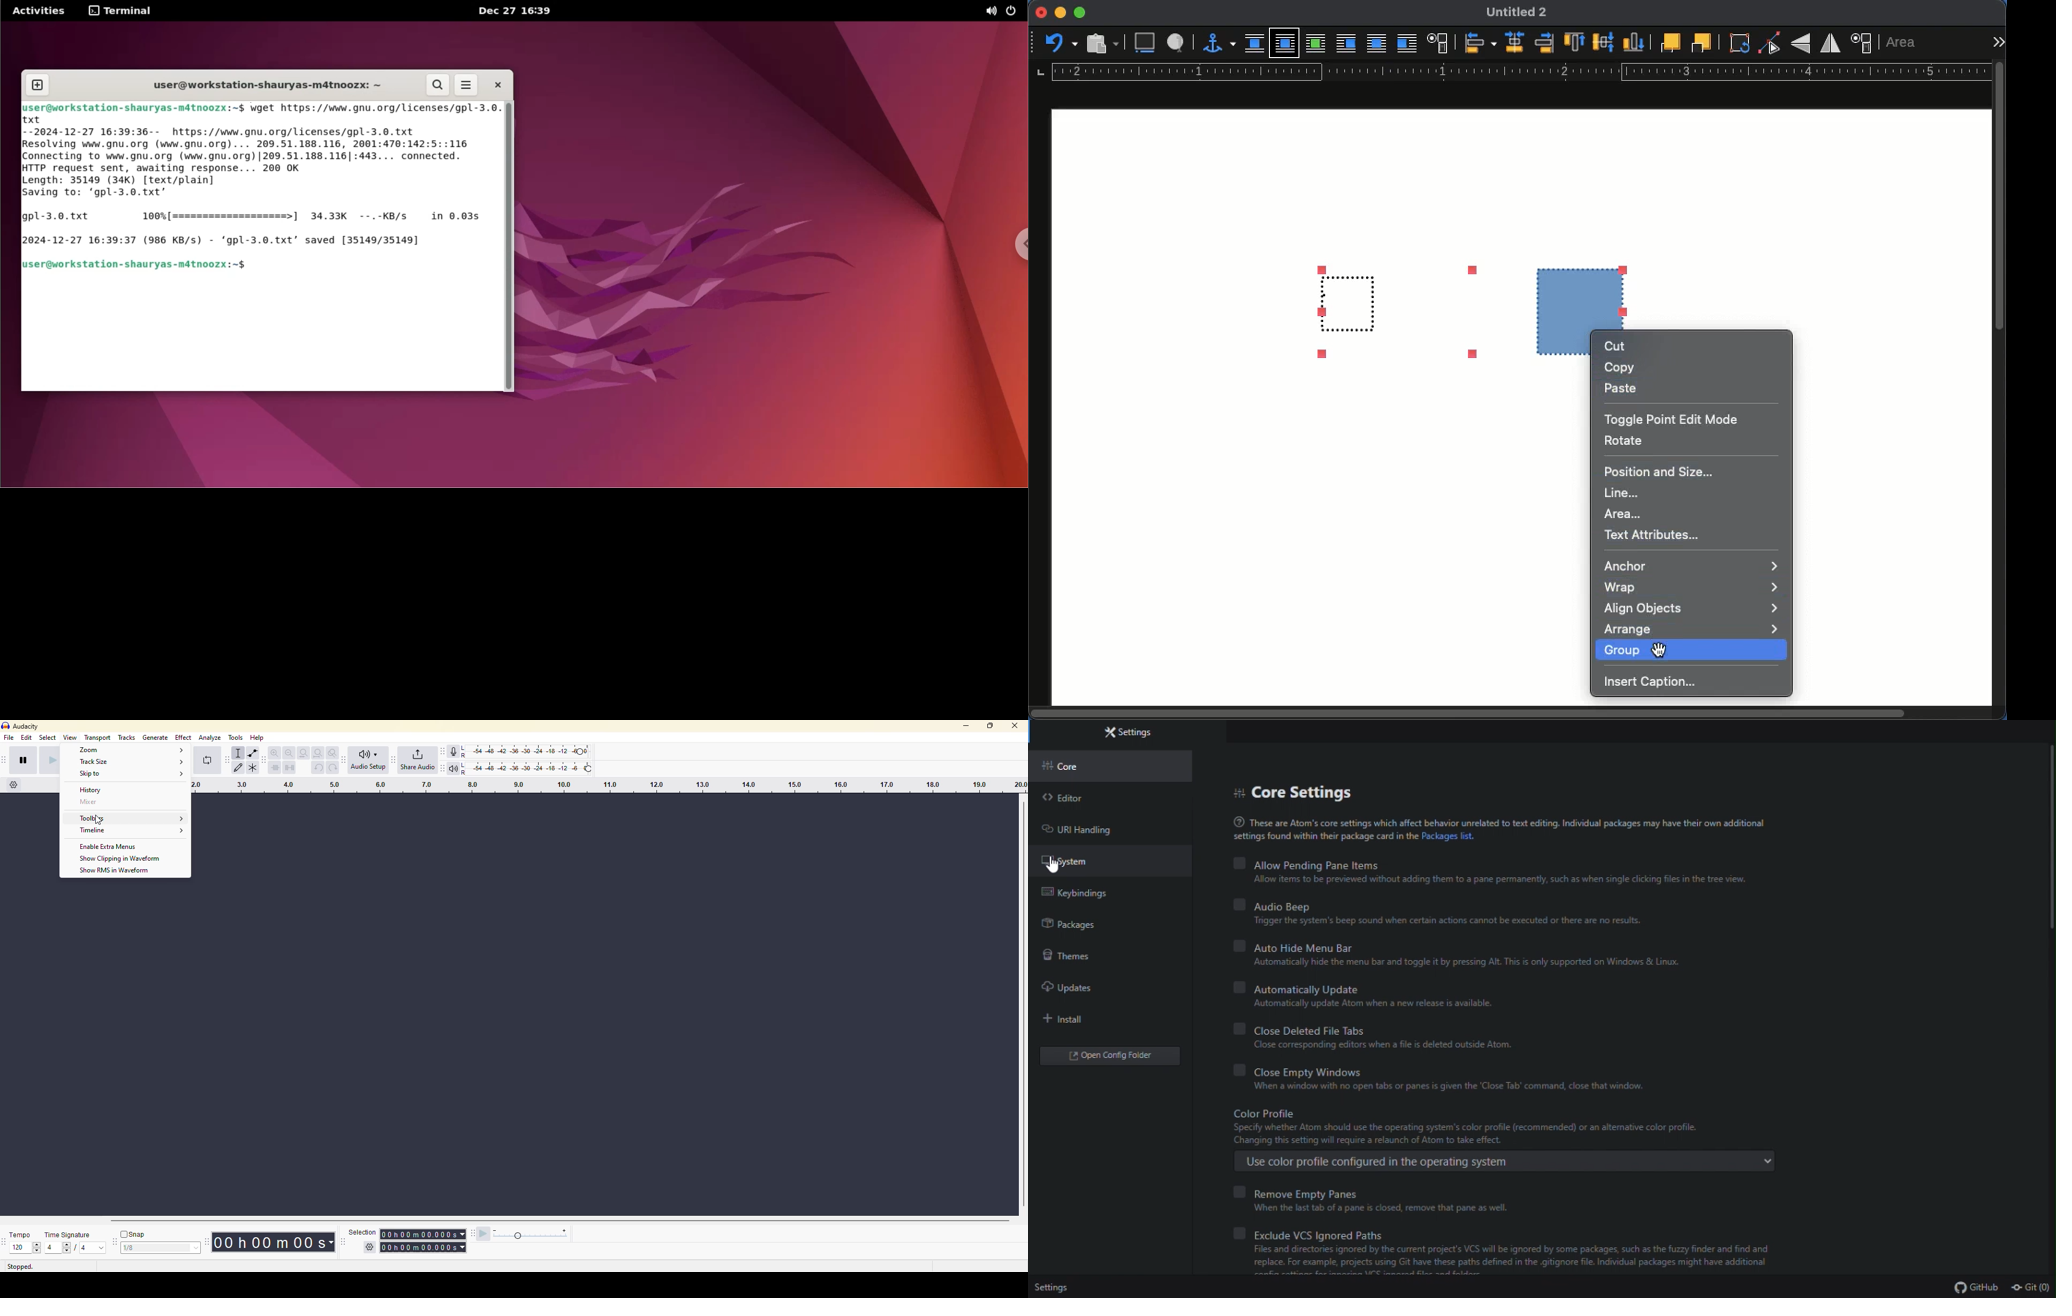  What do you see at coordinates (275, 751) in the screenshot?
I see `zoom in` at bounding box center [275, 751].